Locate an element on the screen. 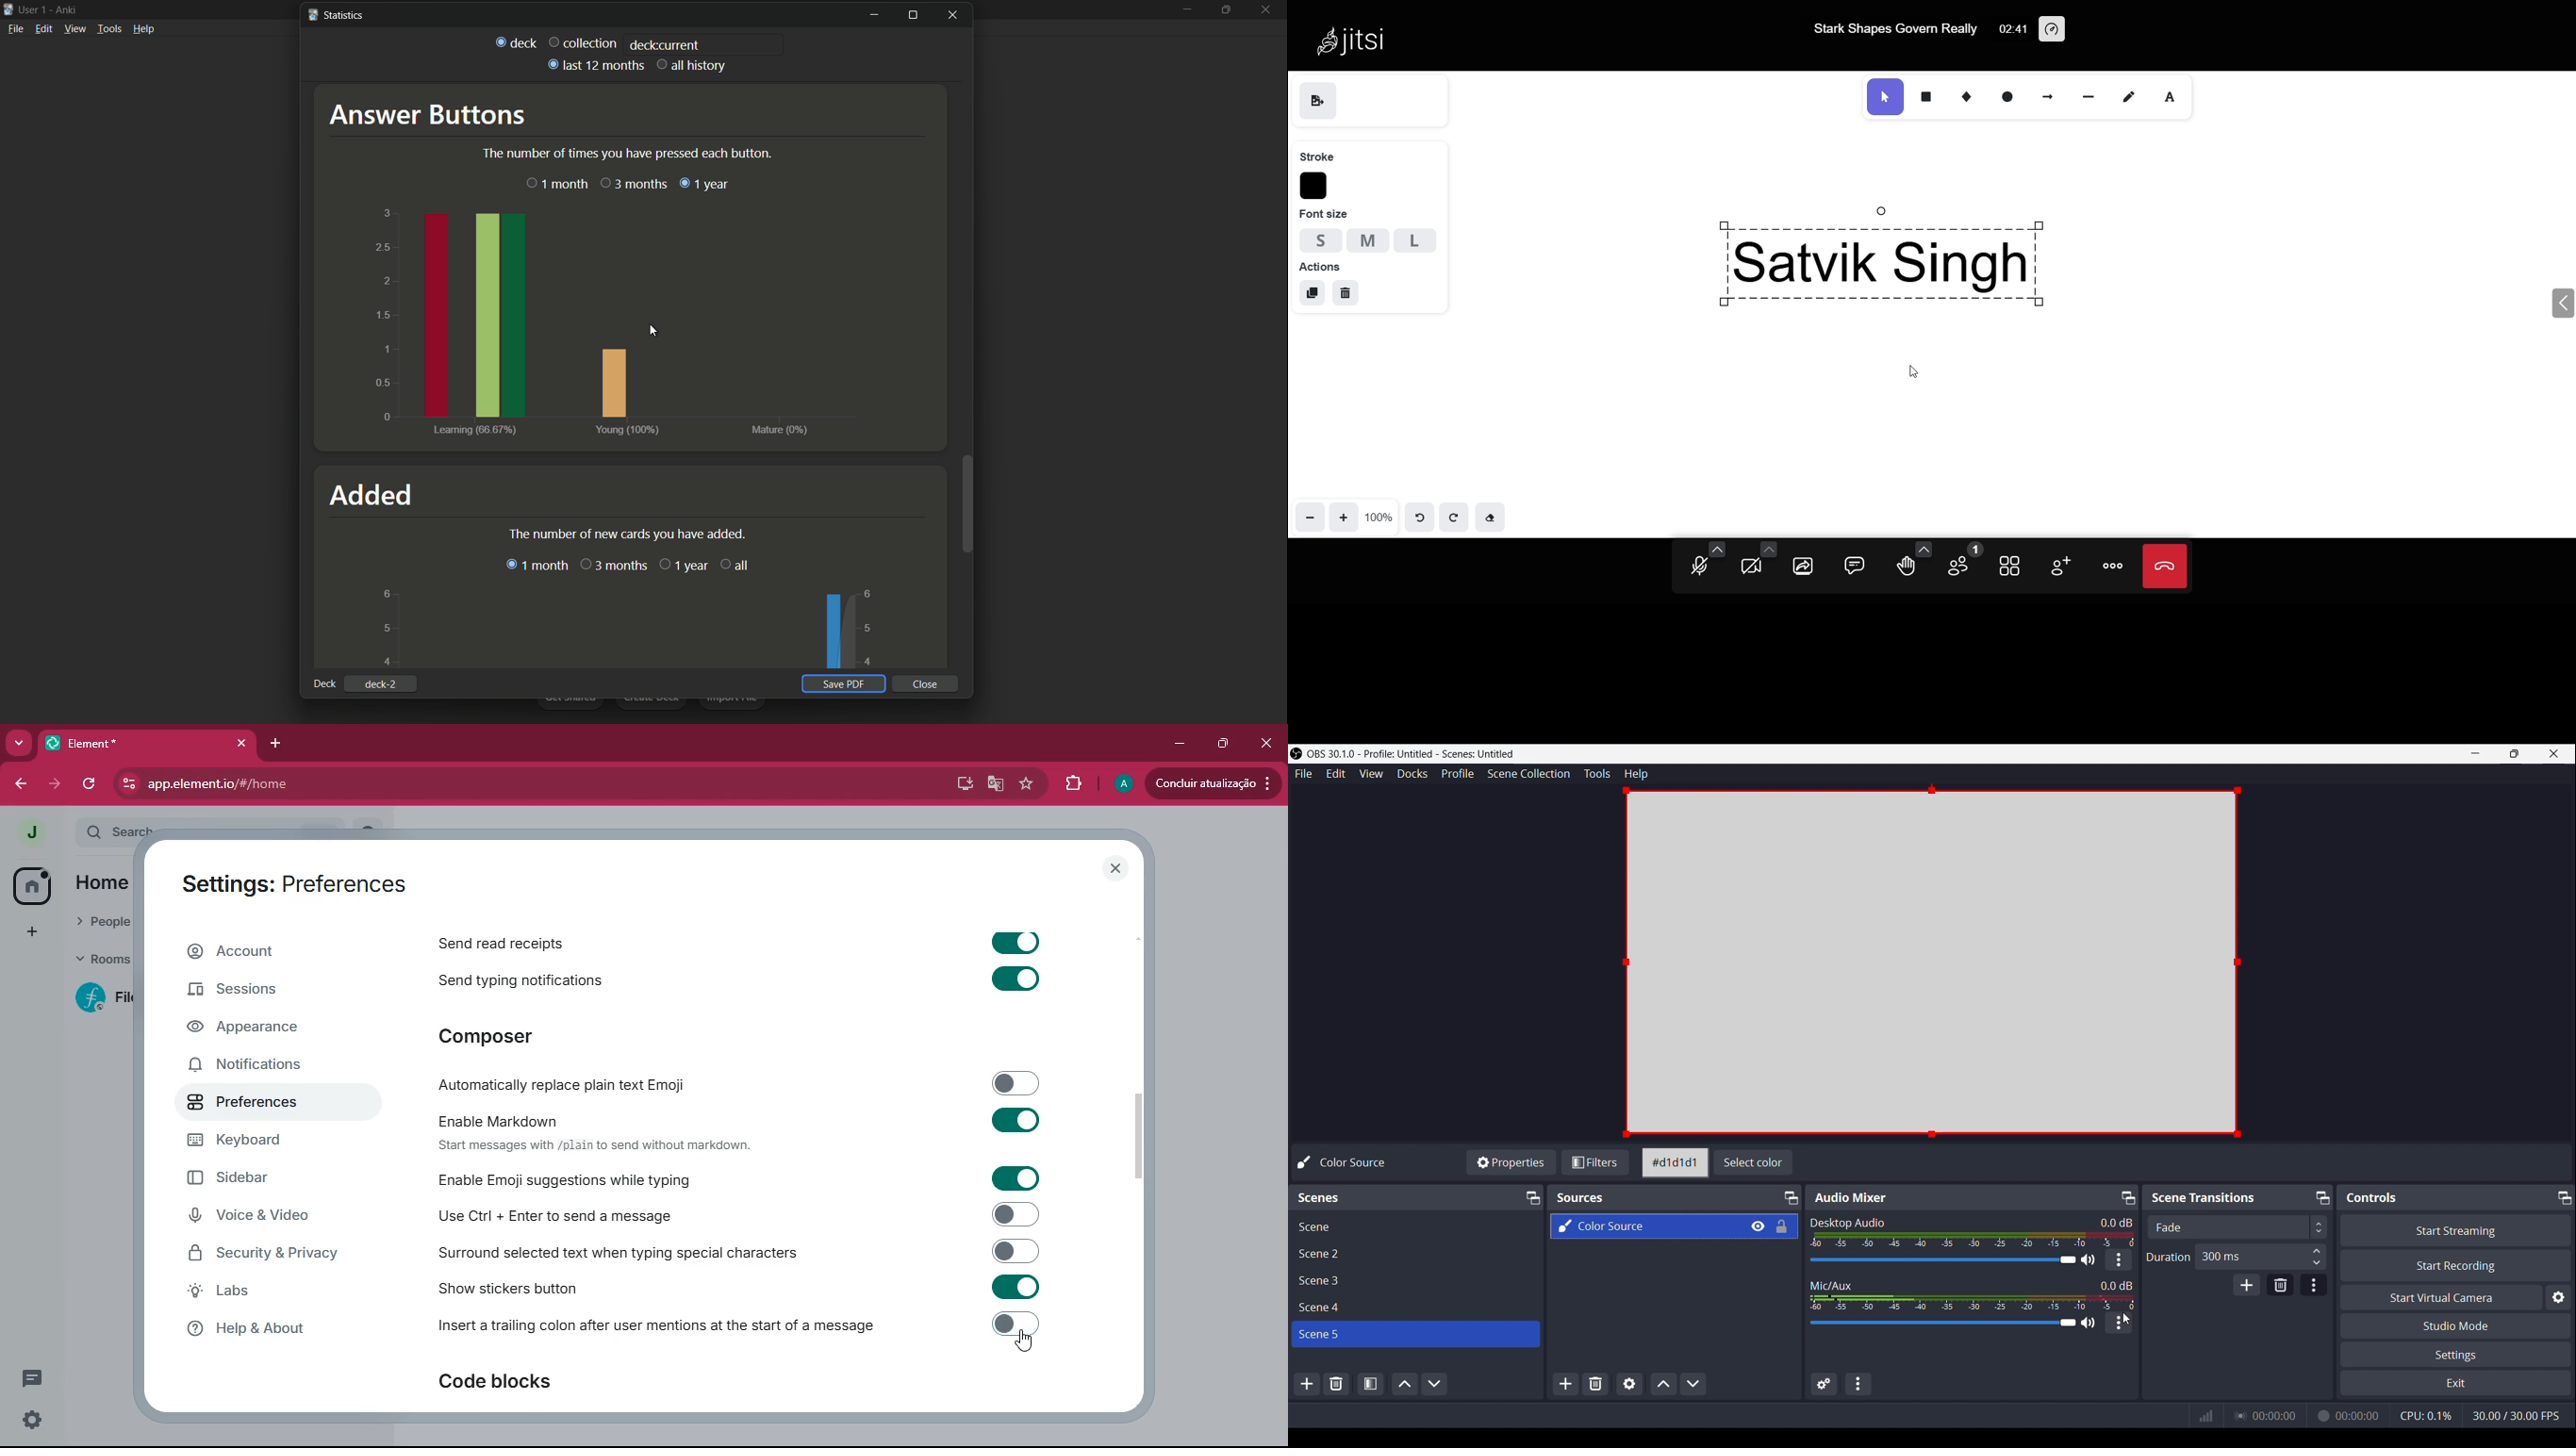 This screenshot has width=2576, height=1456. cursor is located at coordinates (1919, 373).